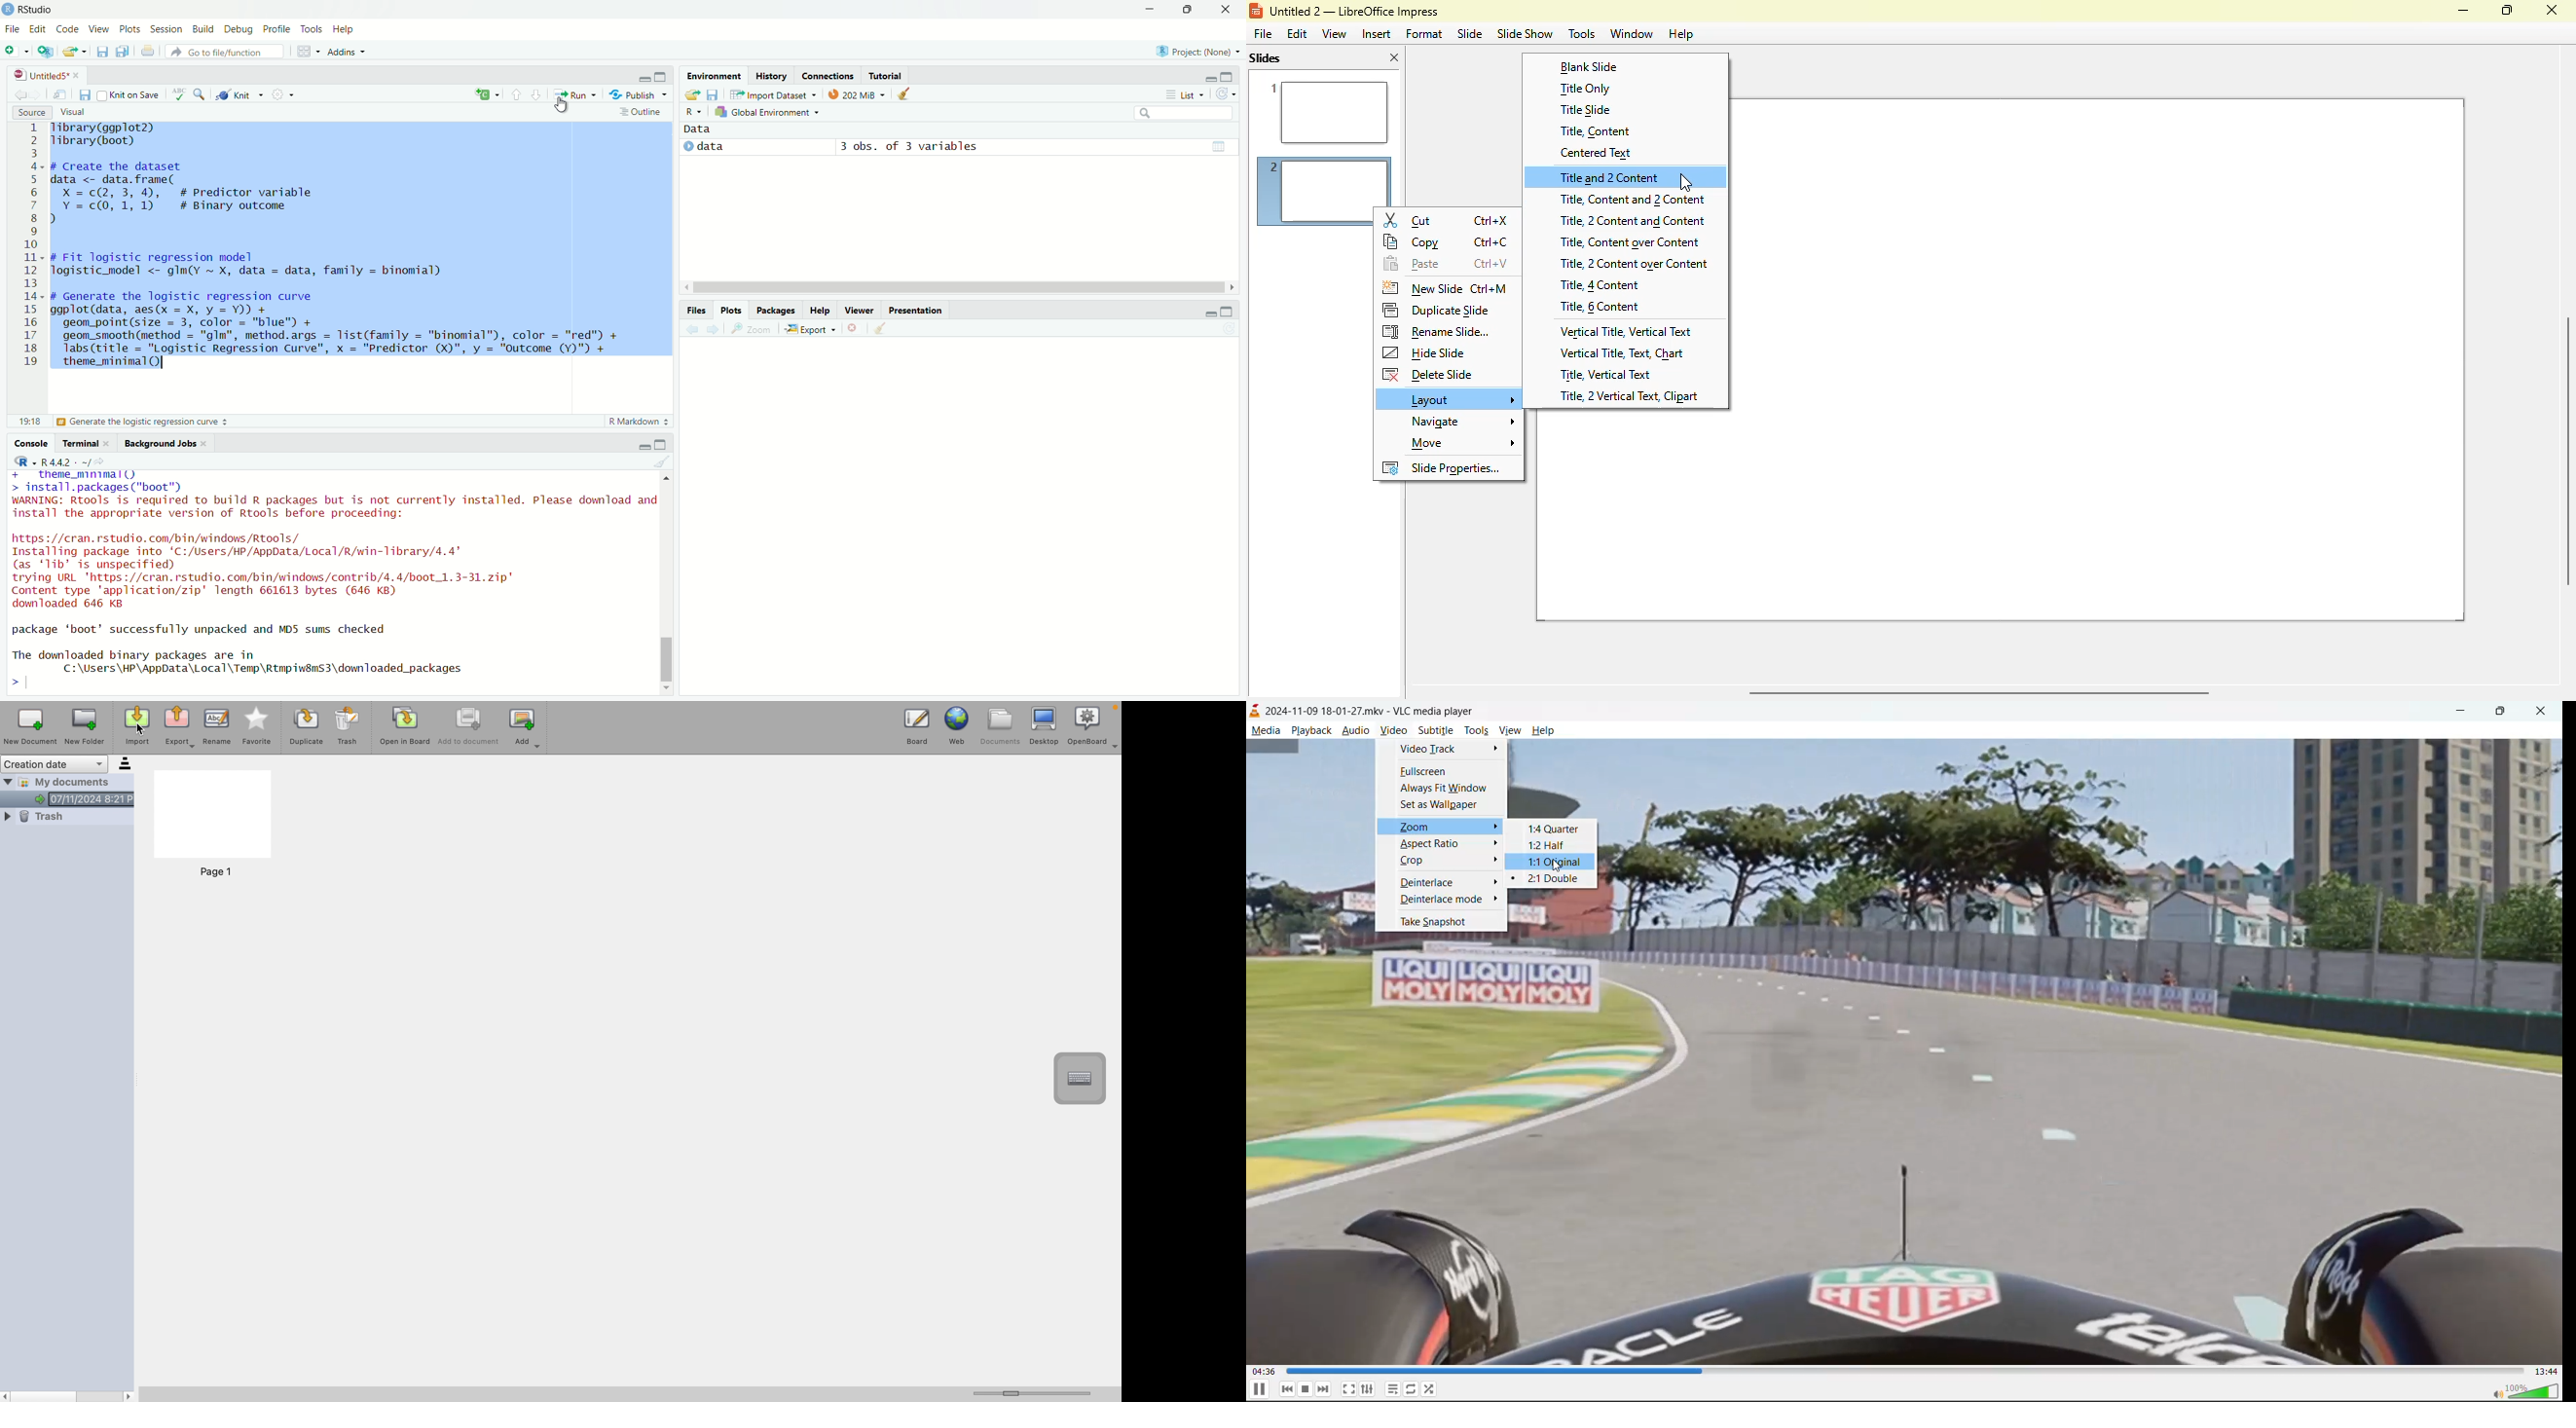 Image resolution: width=2576 pixels, height=1428 pixels. Describe the element at coordinates (818, 310) in the screenshot. I see `Help` at that location.